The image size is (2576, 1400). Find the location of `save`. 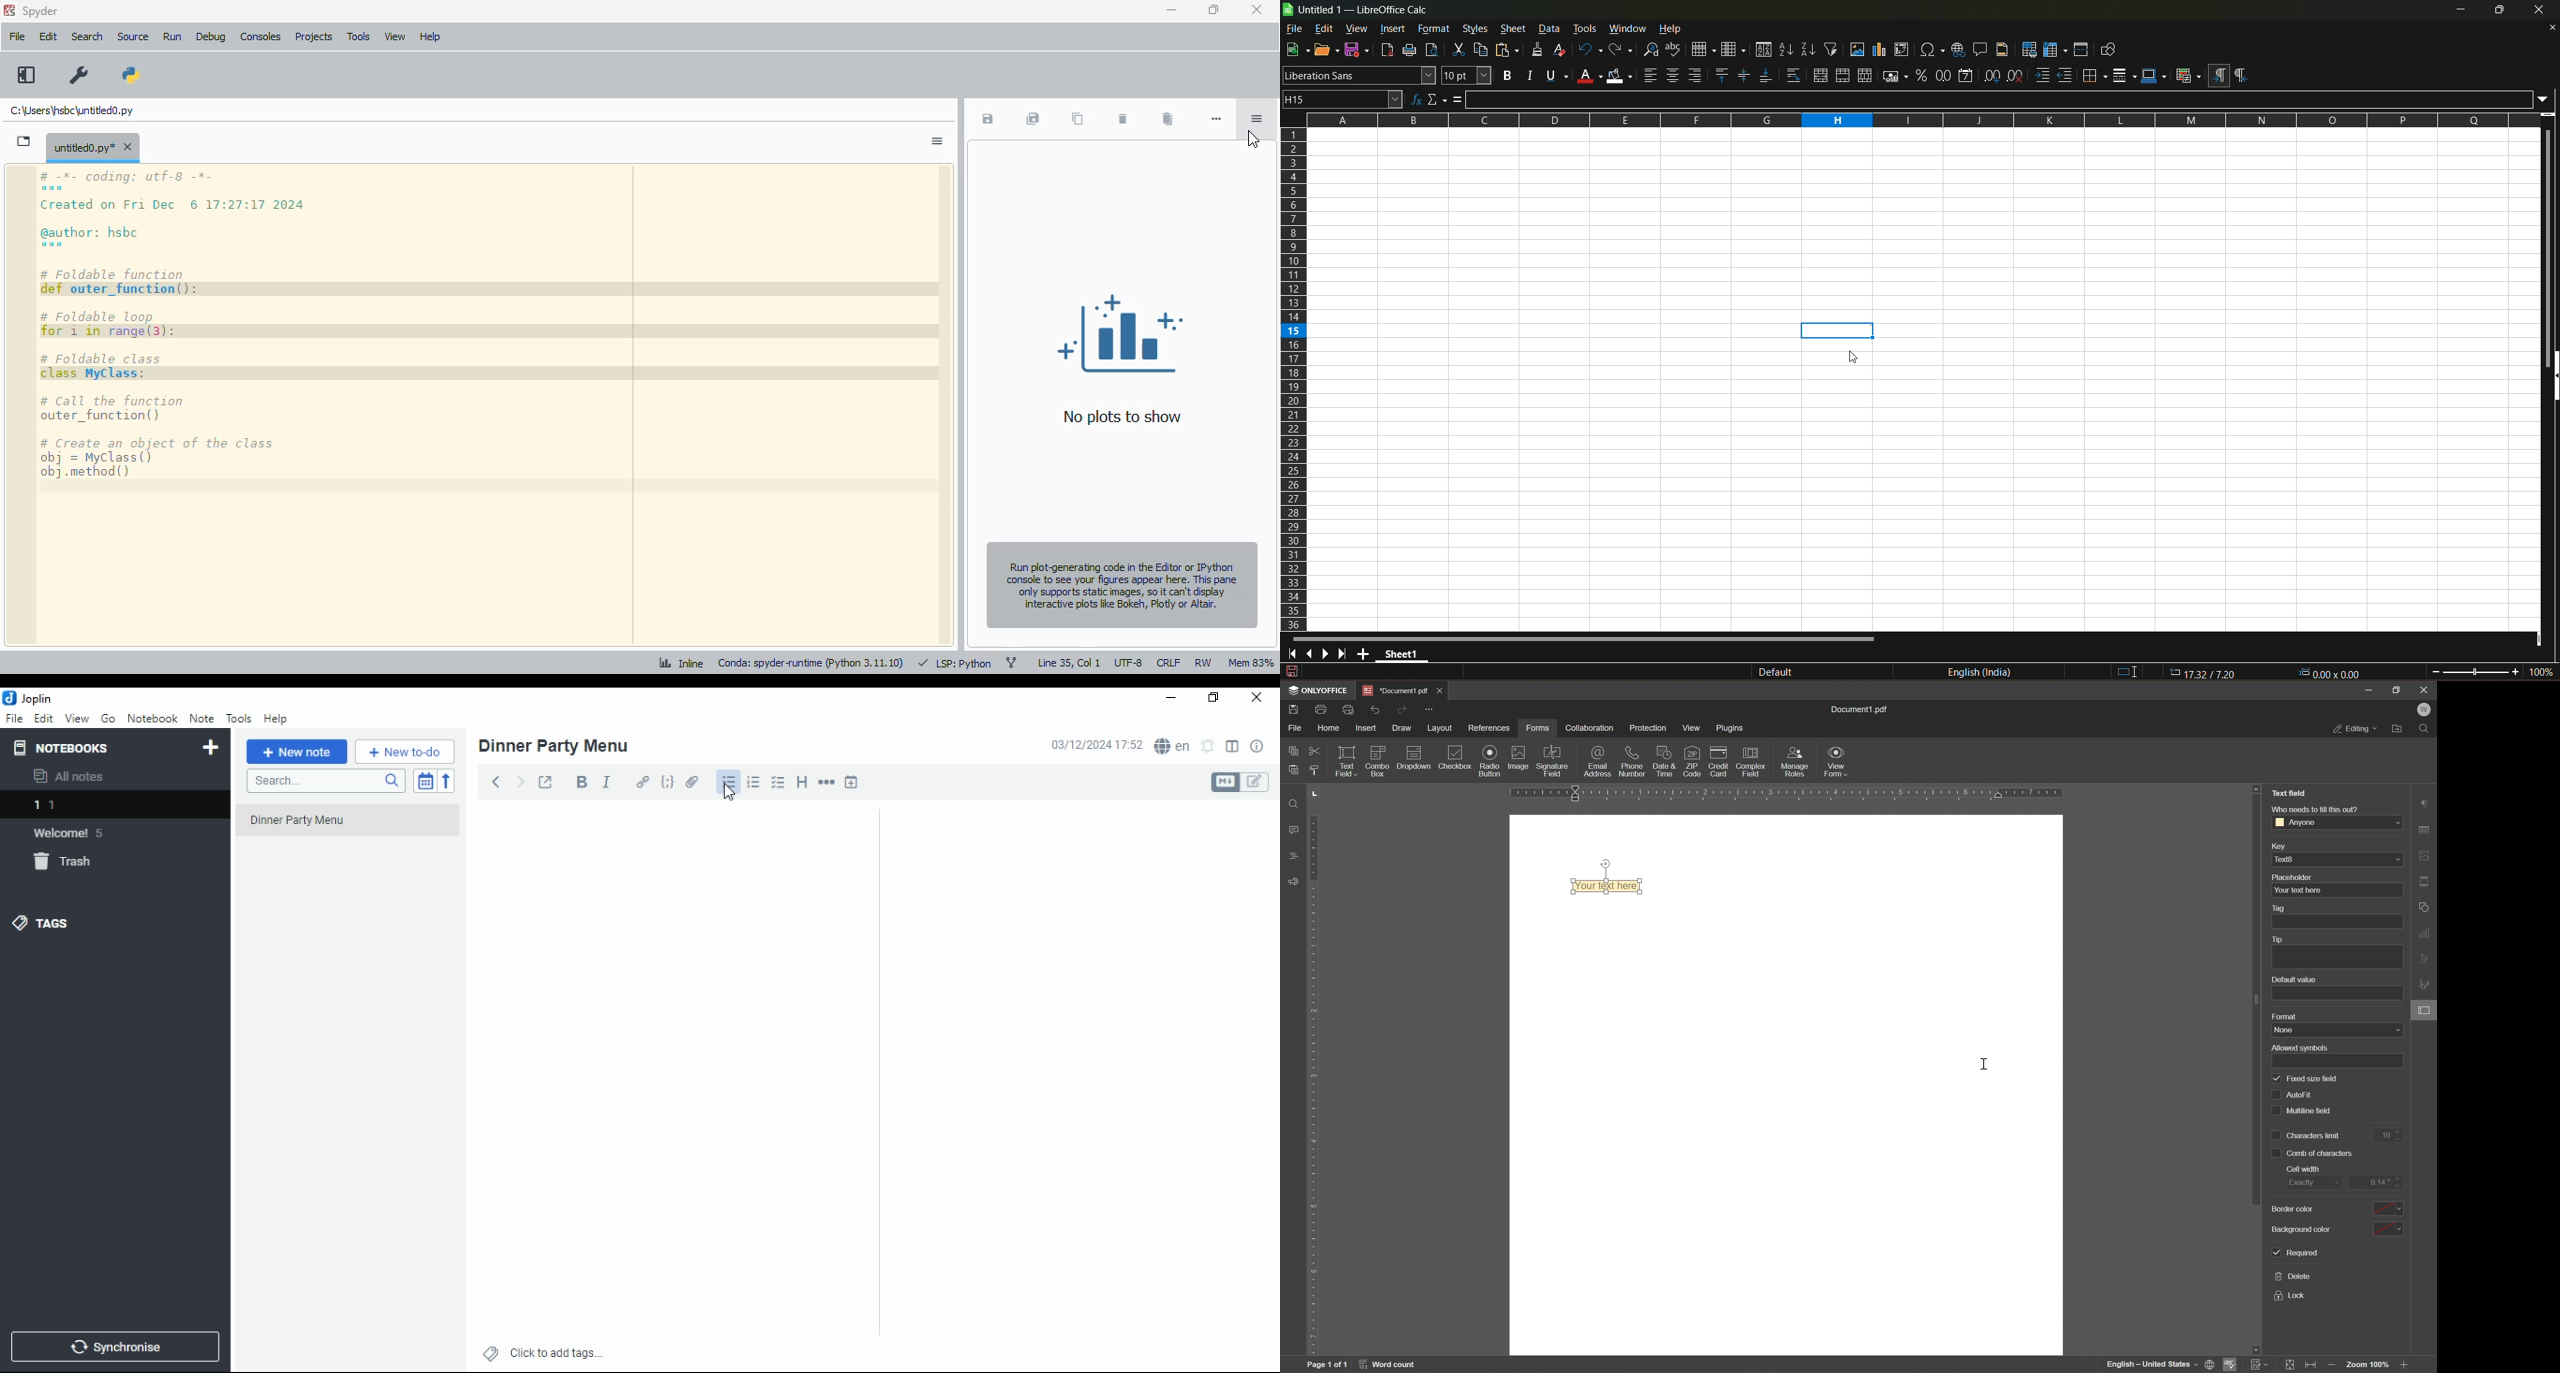

save is located at coordinates (1357, 49).